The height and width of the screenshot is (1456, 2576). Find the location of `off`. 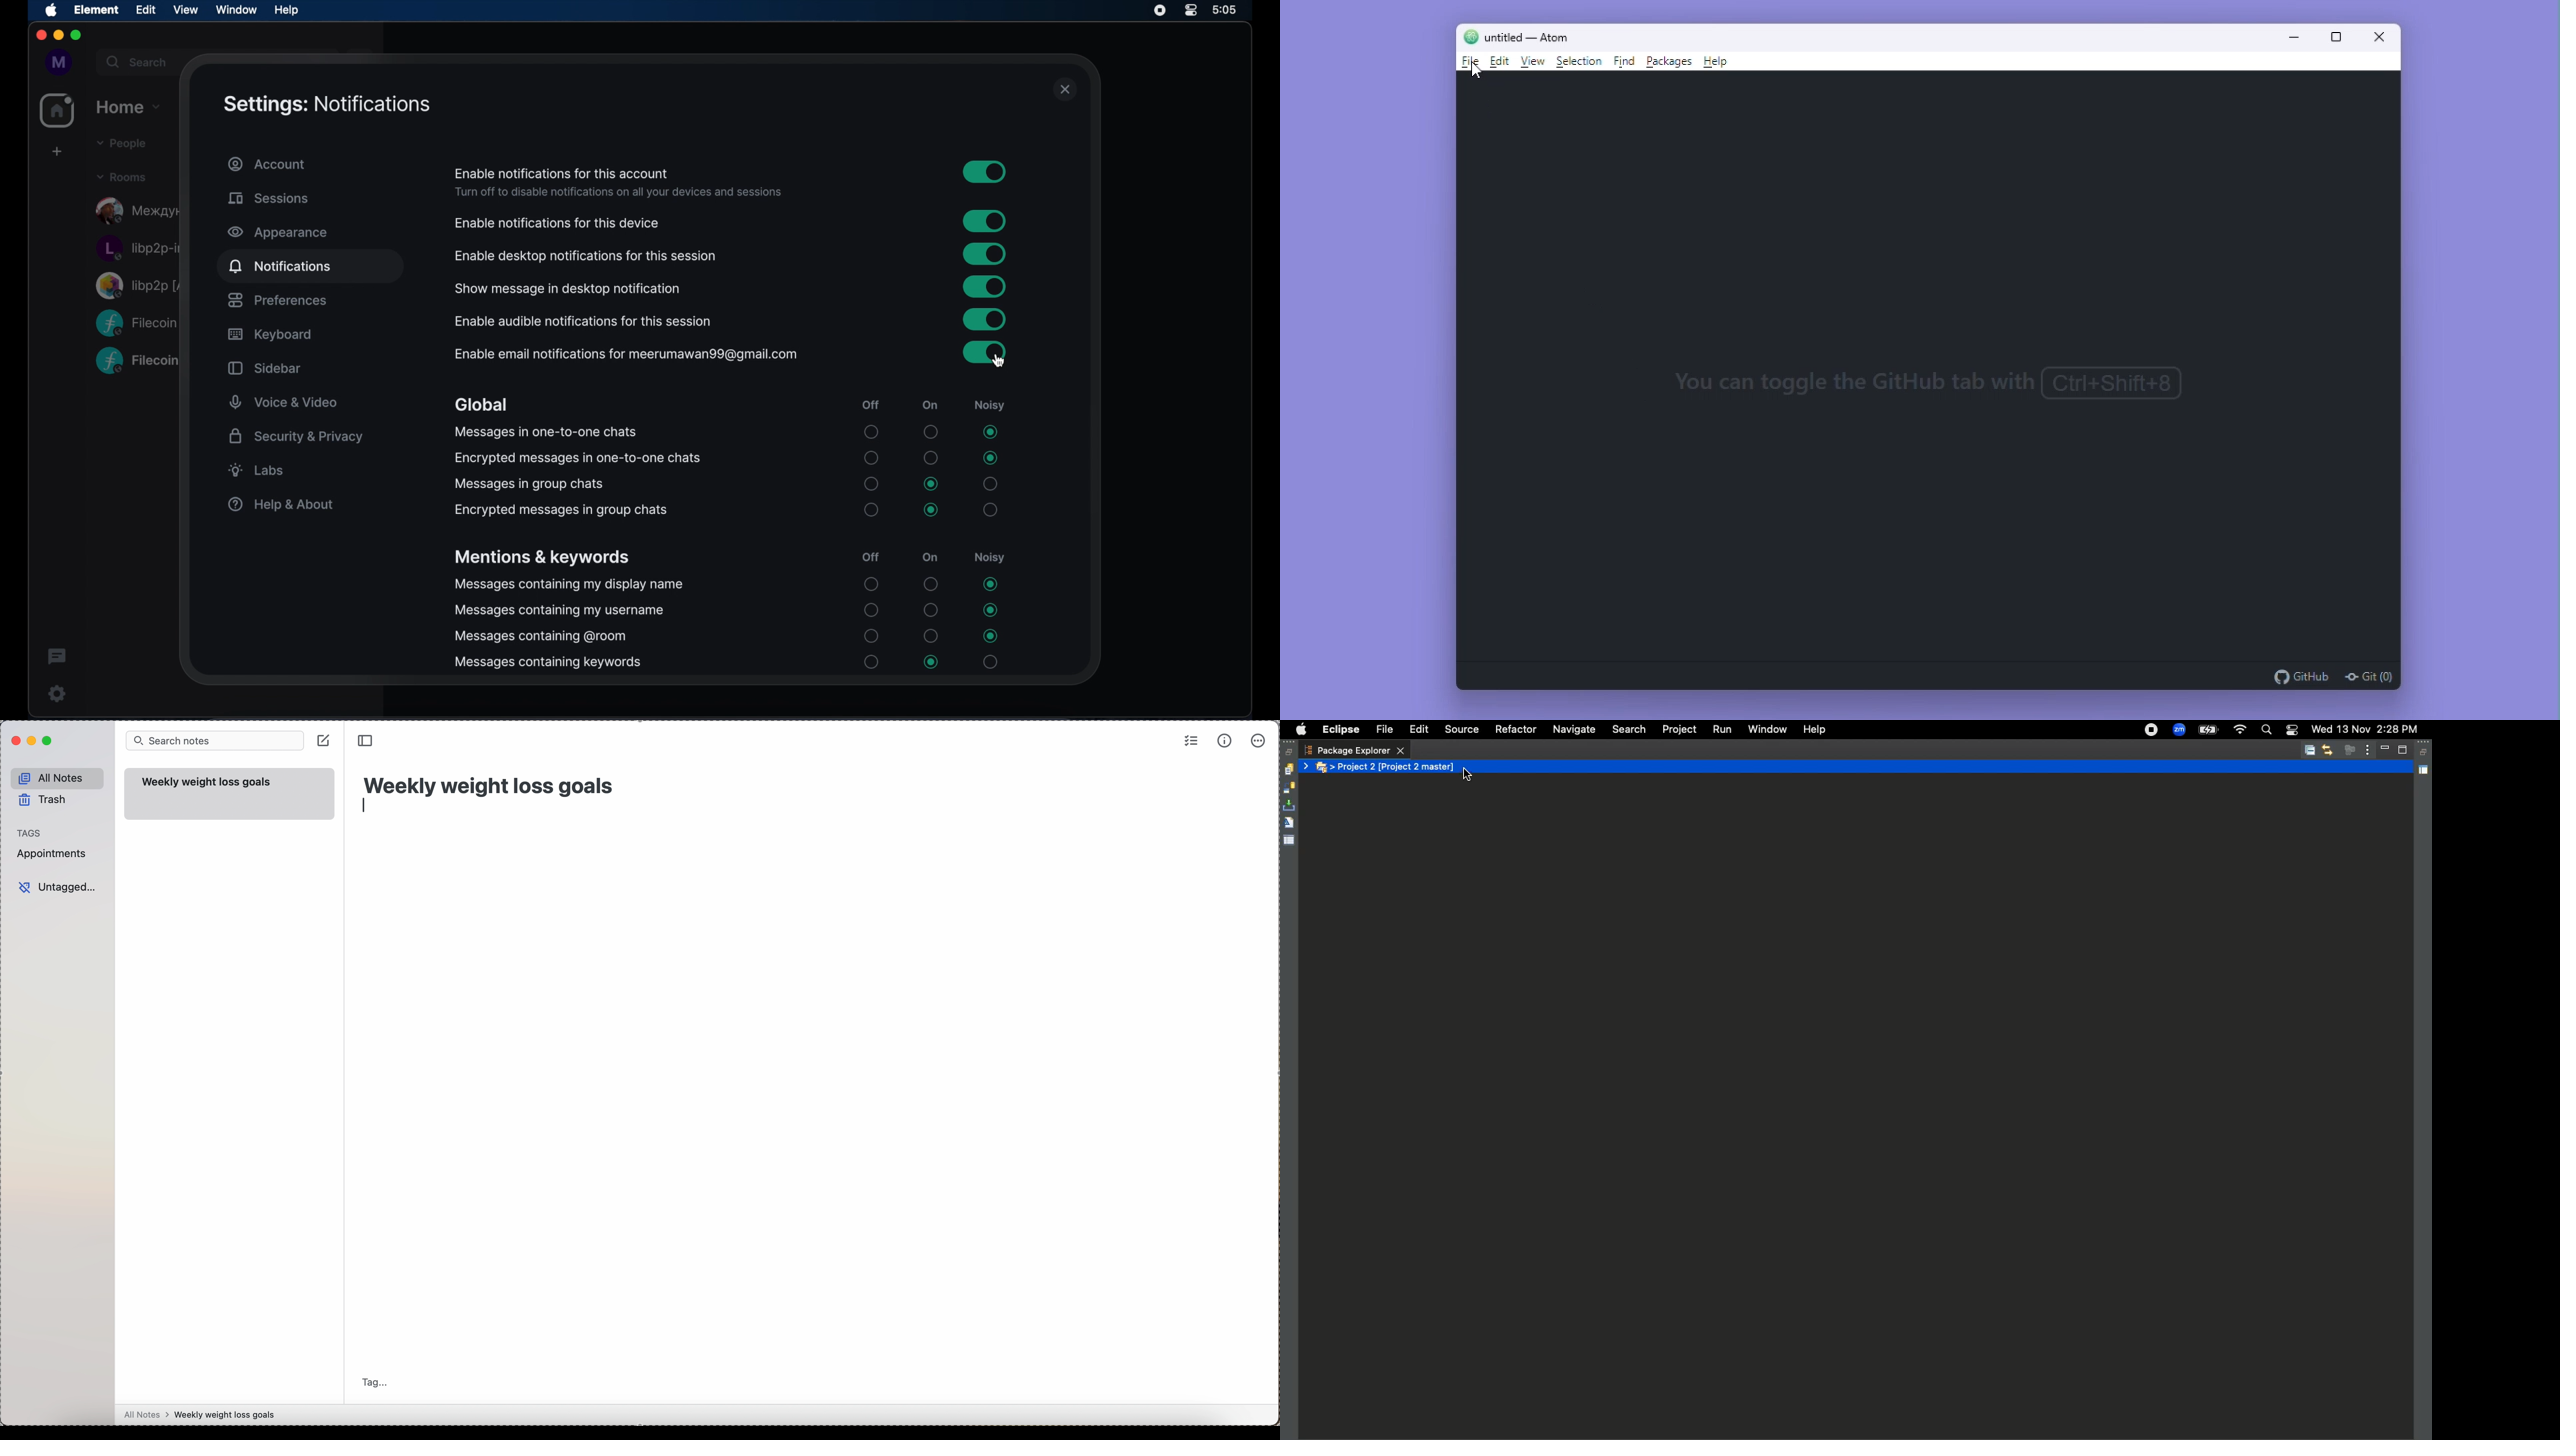

off is located at coordinates (869, 405).